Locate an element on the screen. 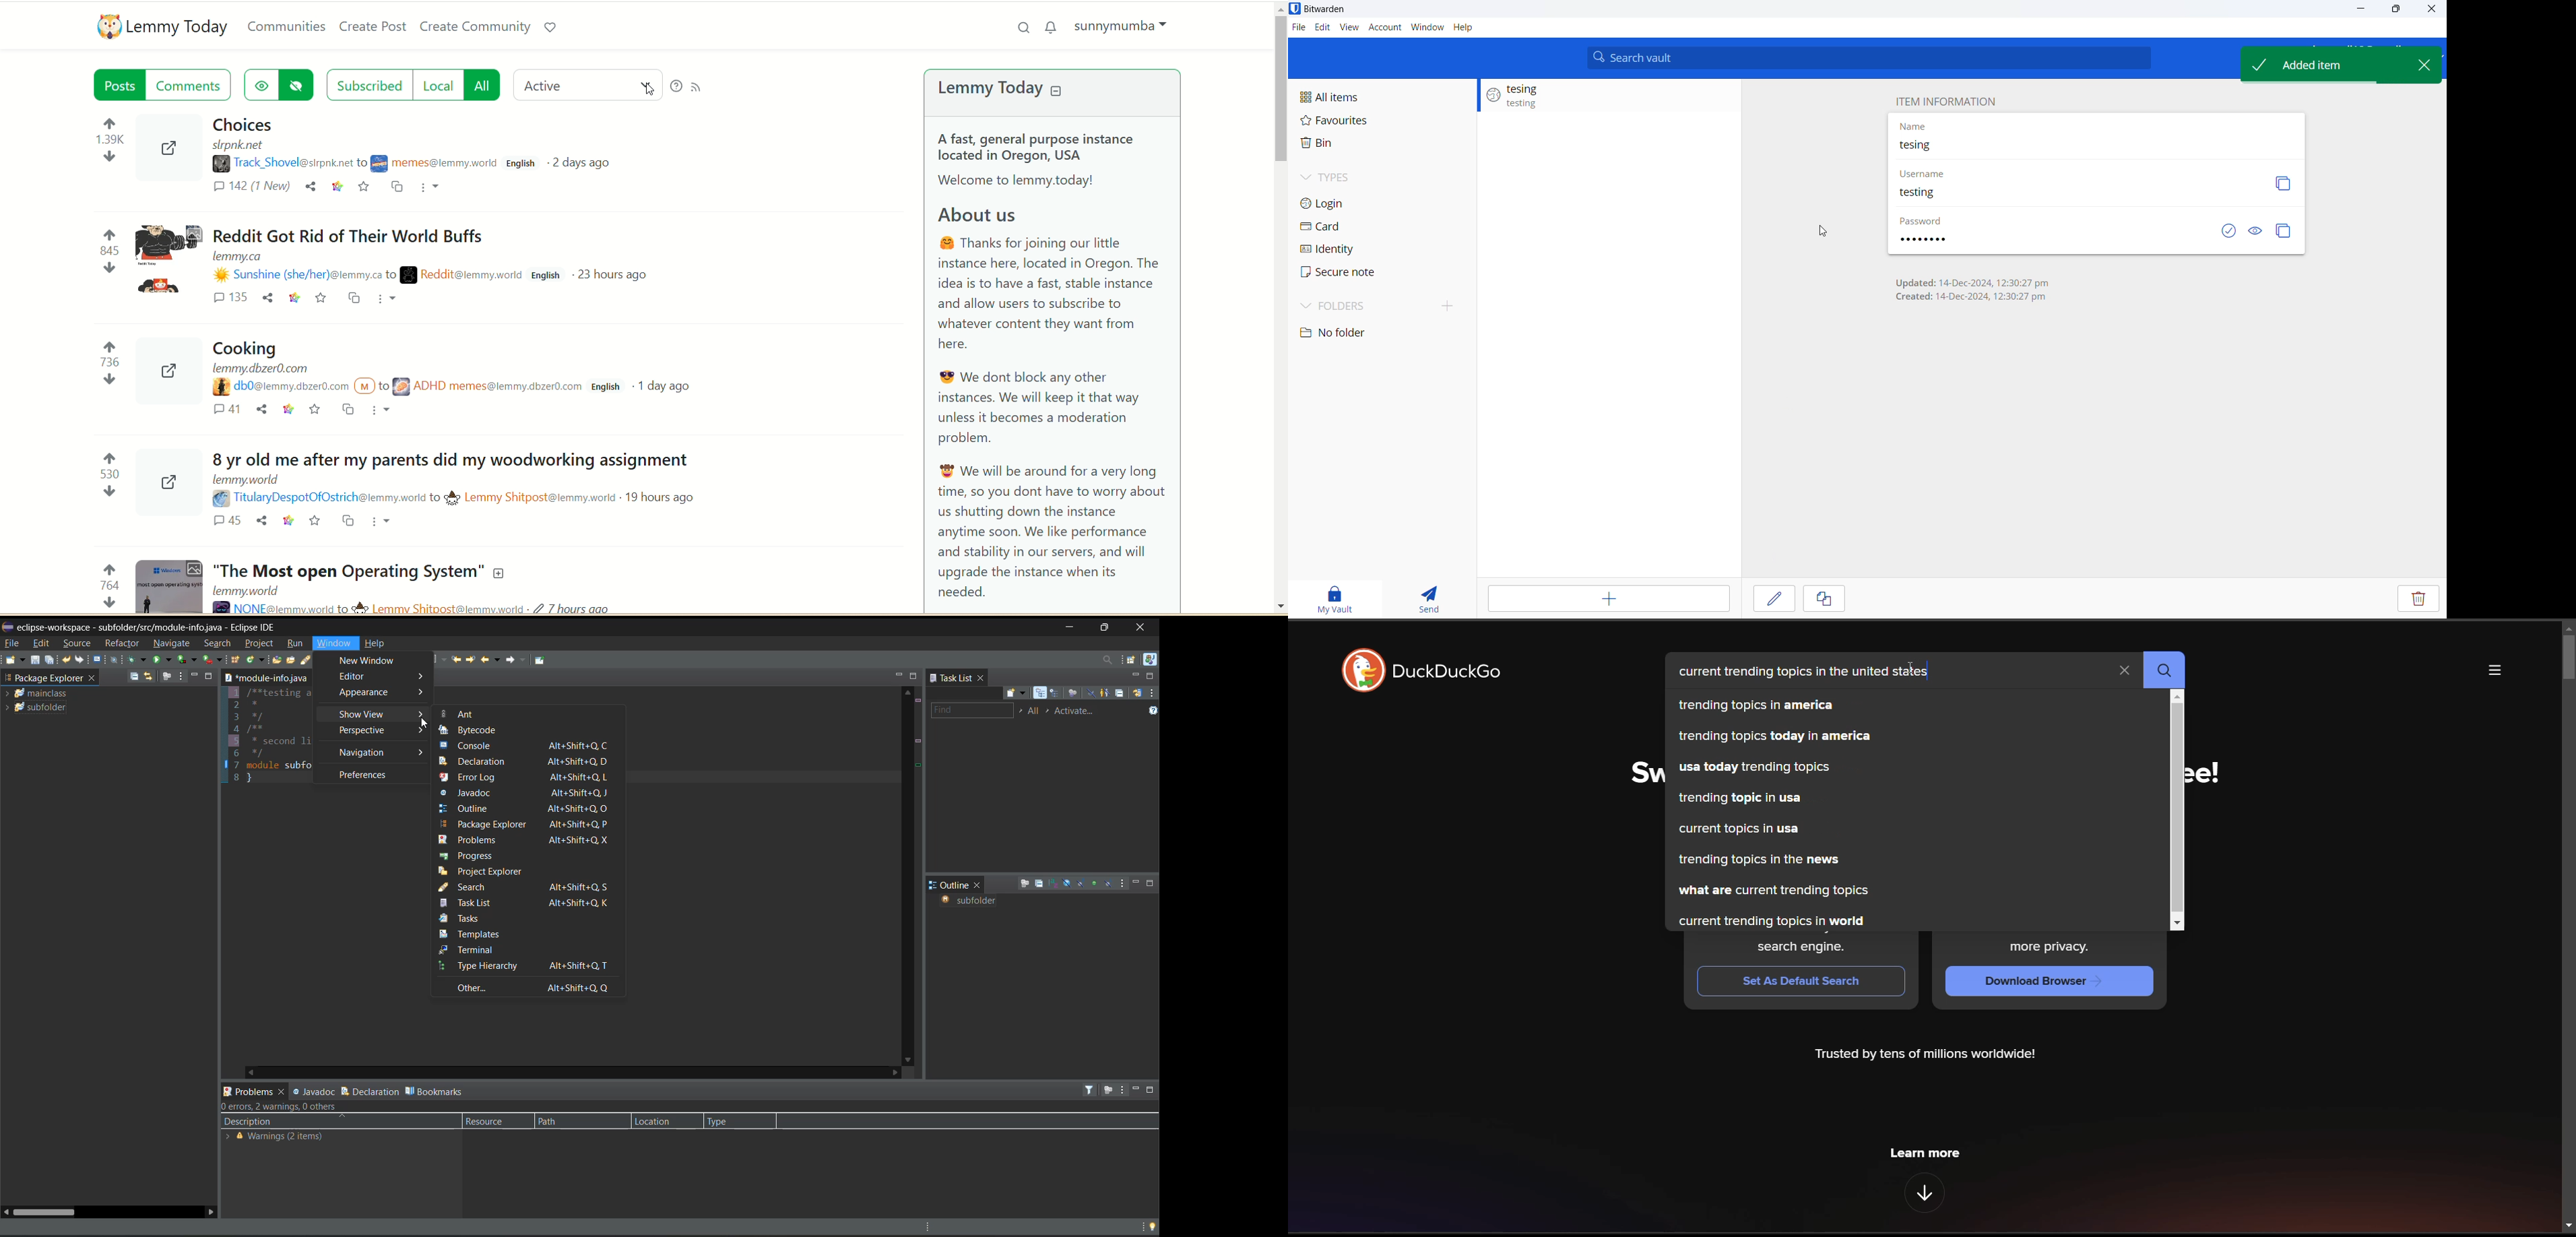 The width and height of the screenshot is (2576, 1260). application name is located at coordinates (1330, 9).